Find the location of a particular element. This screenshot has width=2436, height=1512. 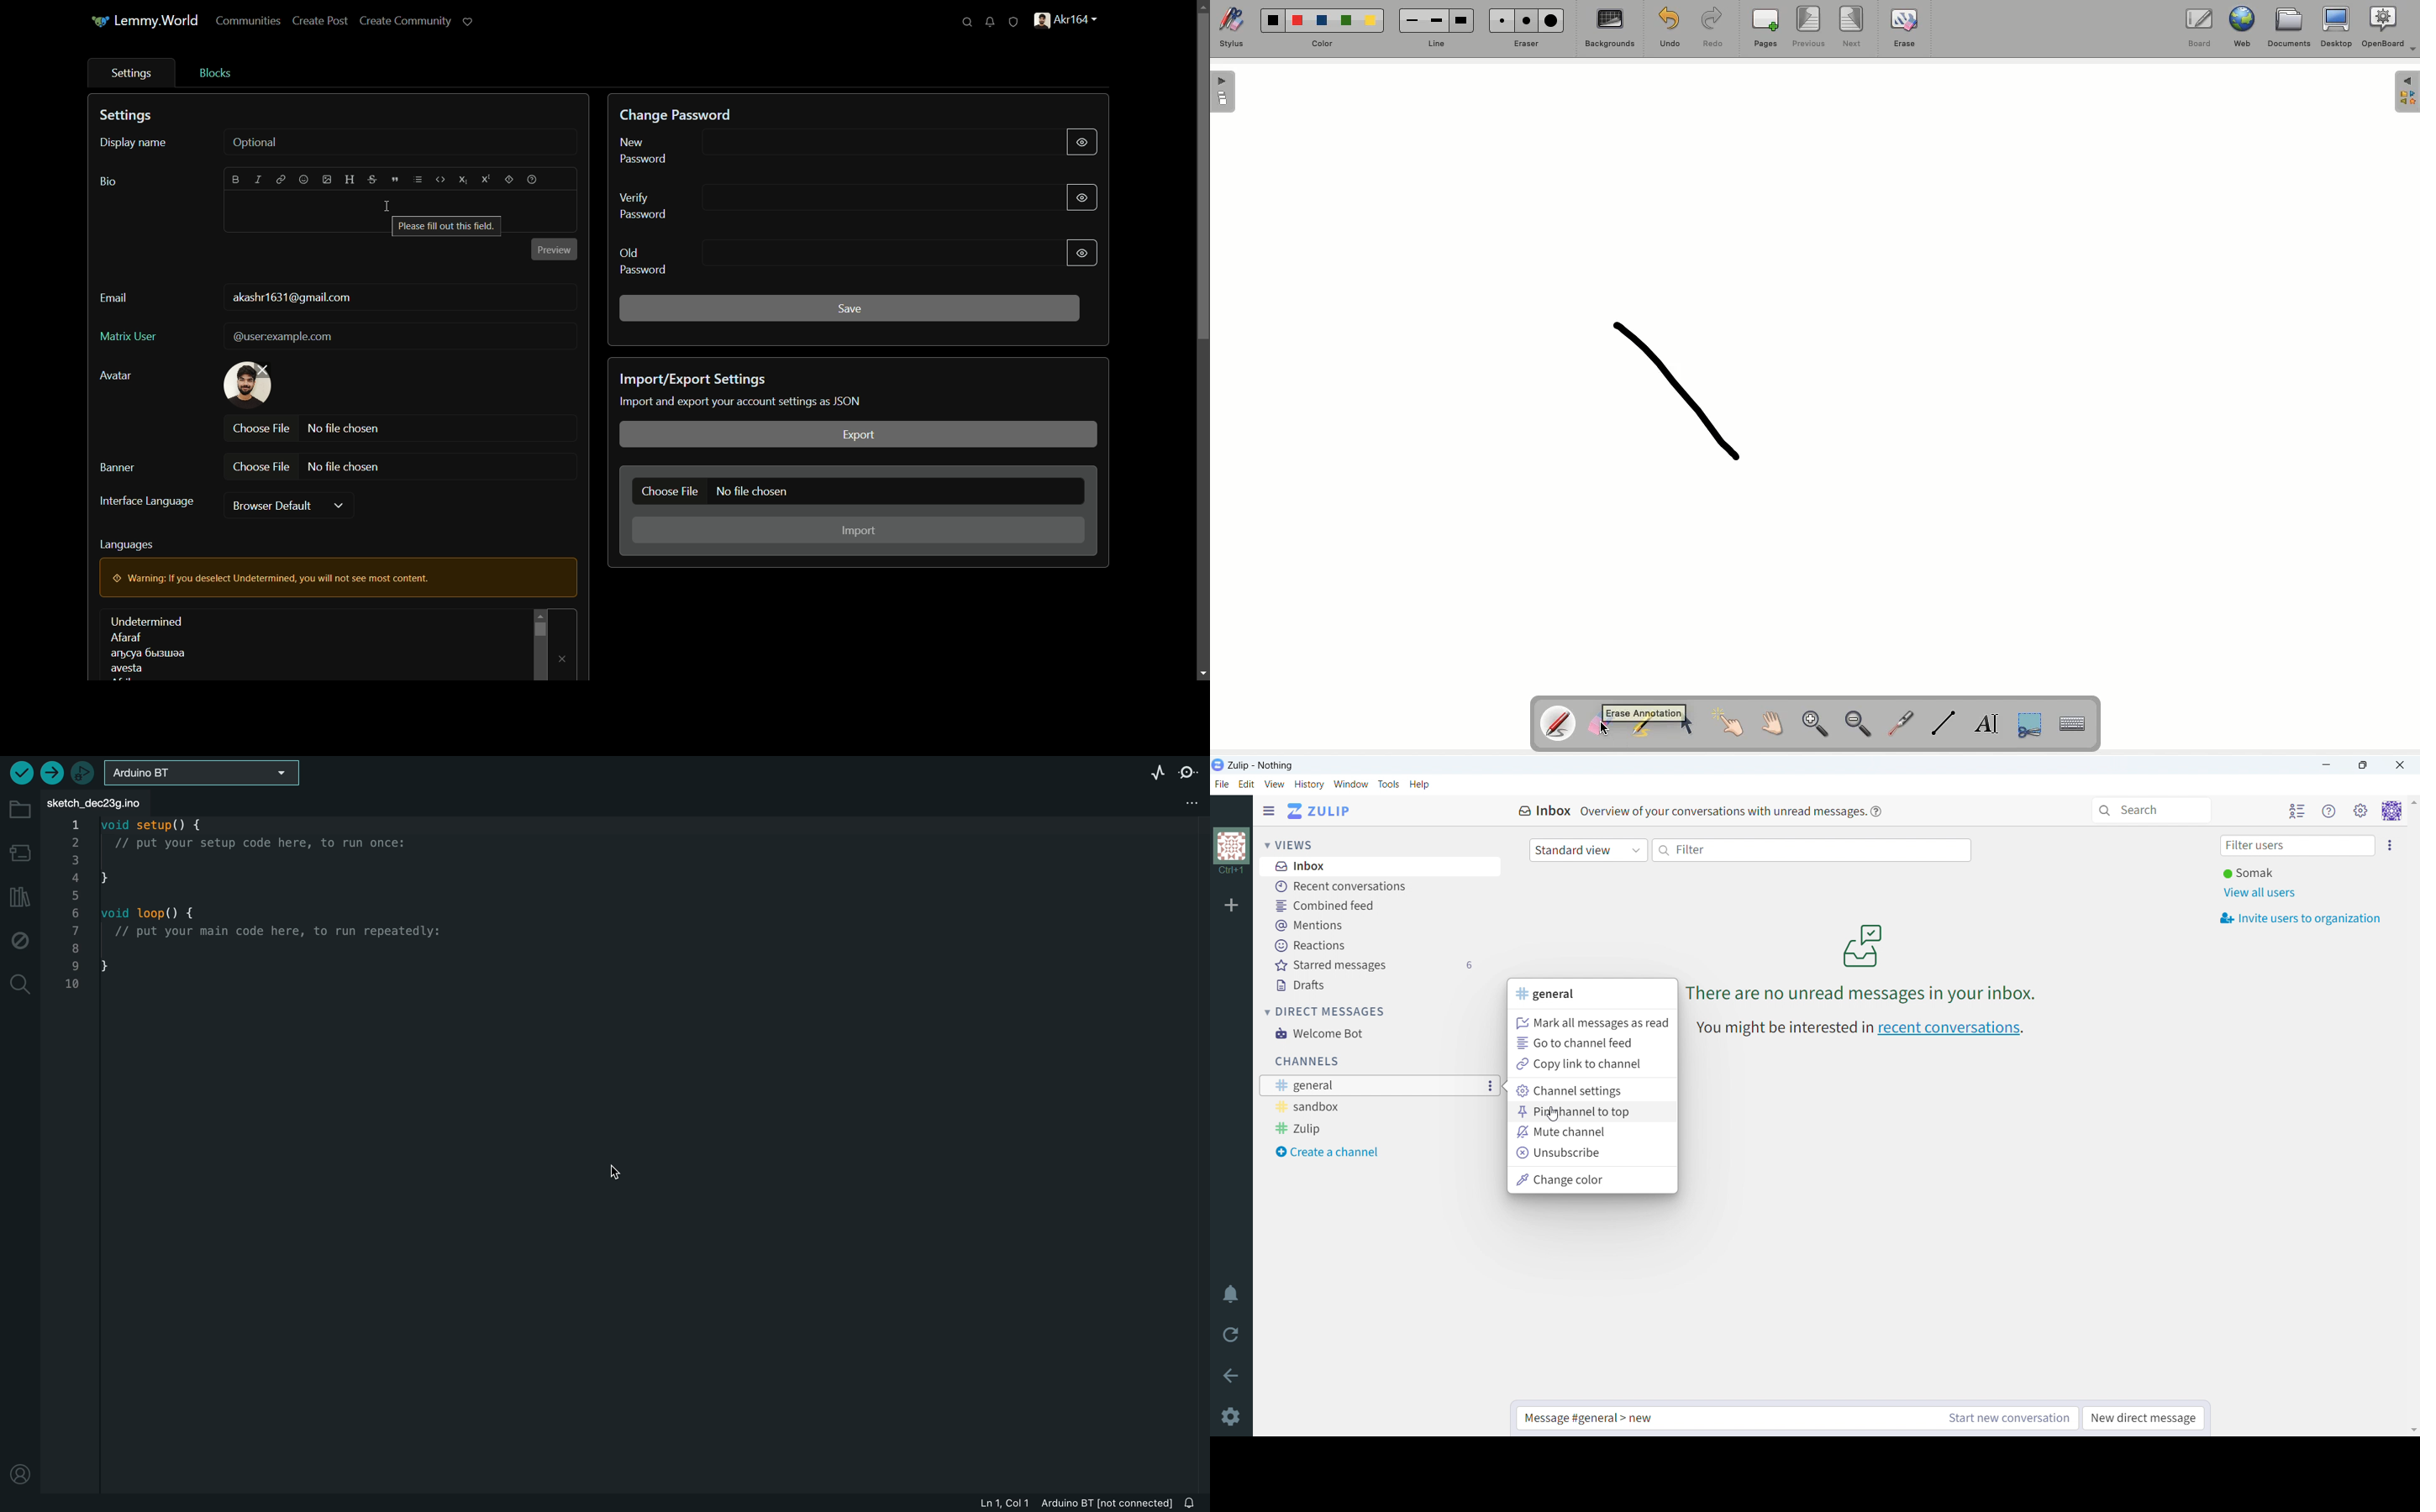

mute channel is located at coordinates (1591, 1133).